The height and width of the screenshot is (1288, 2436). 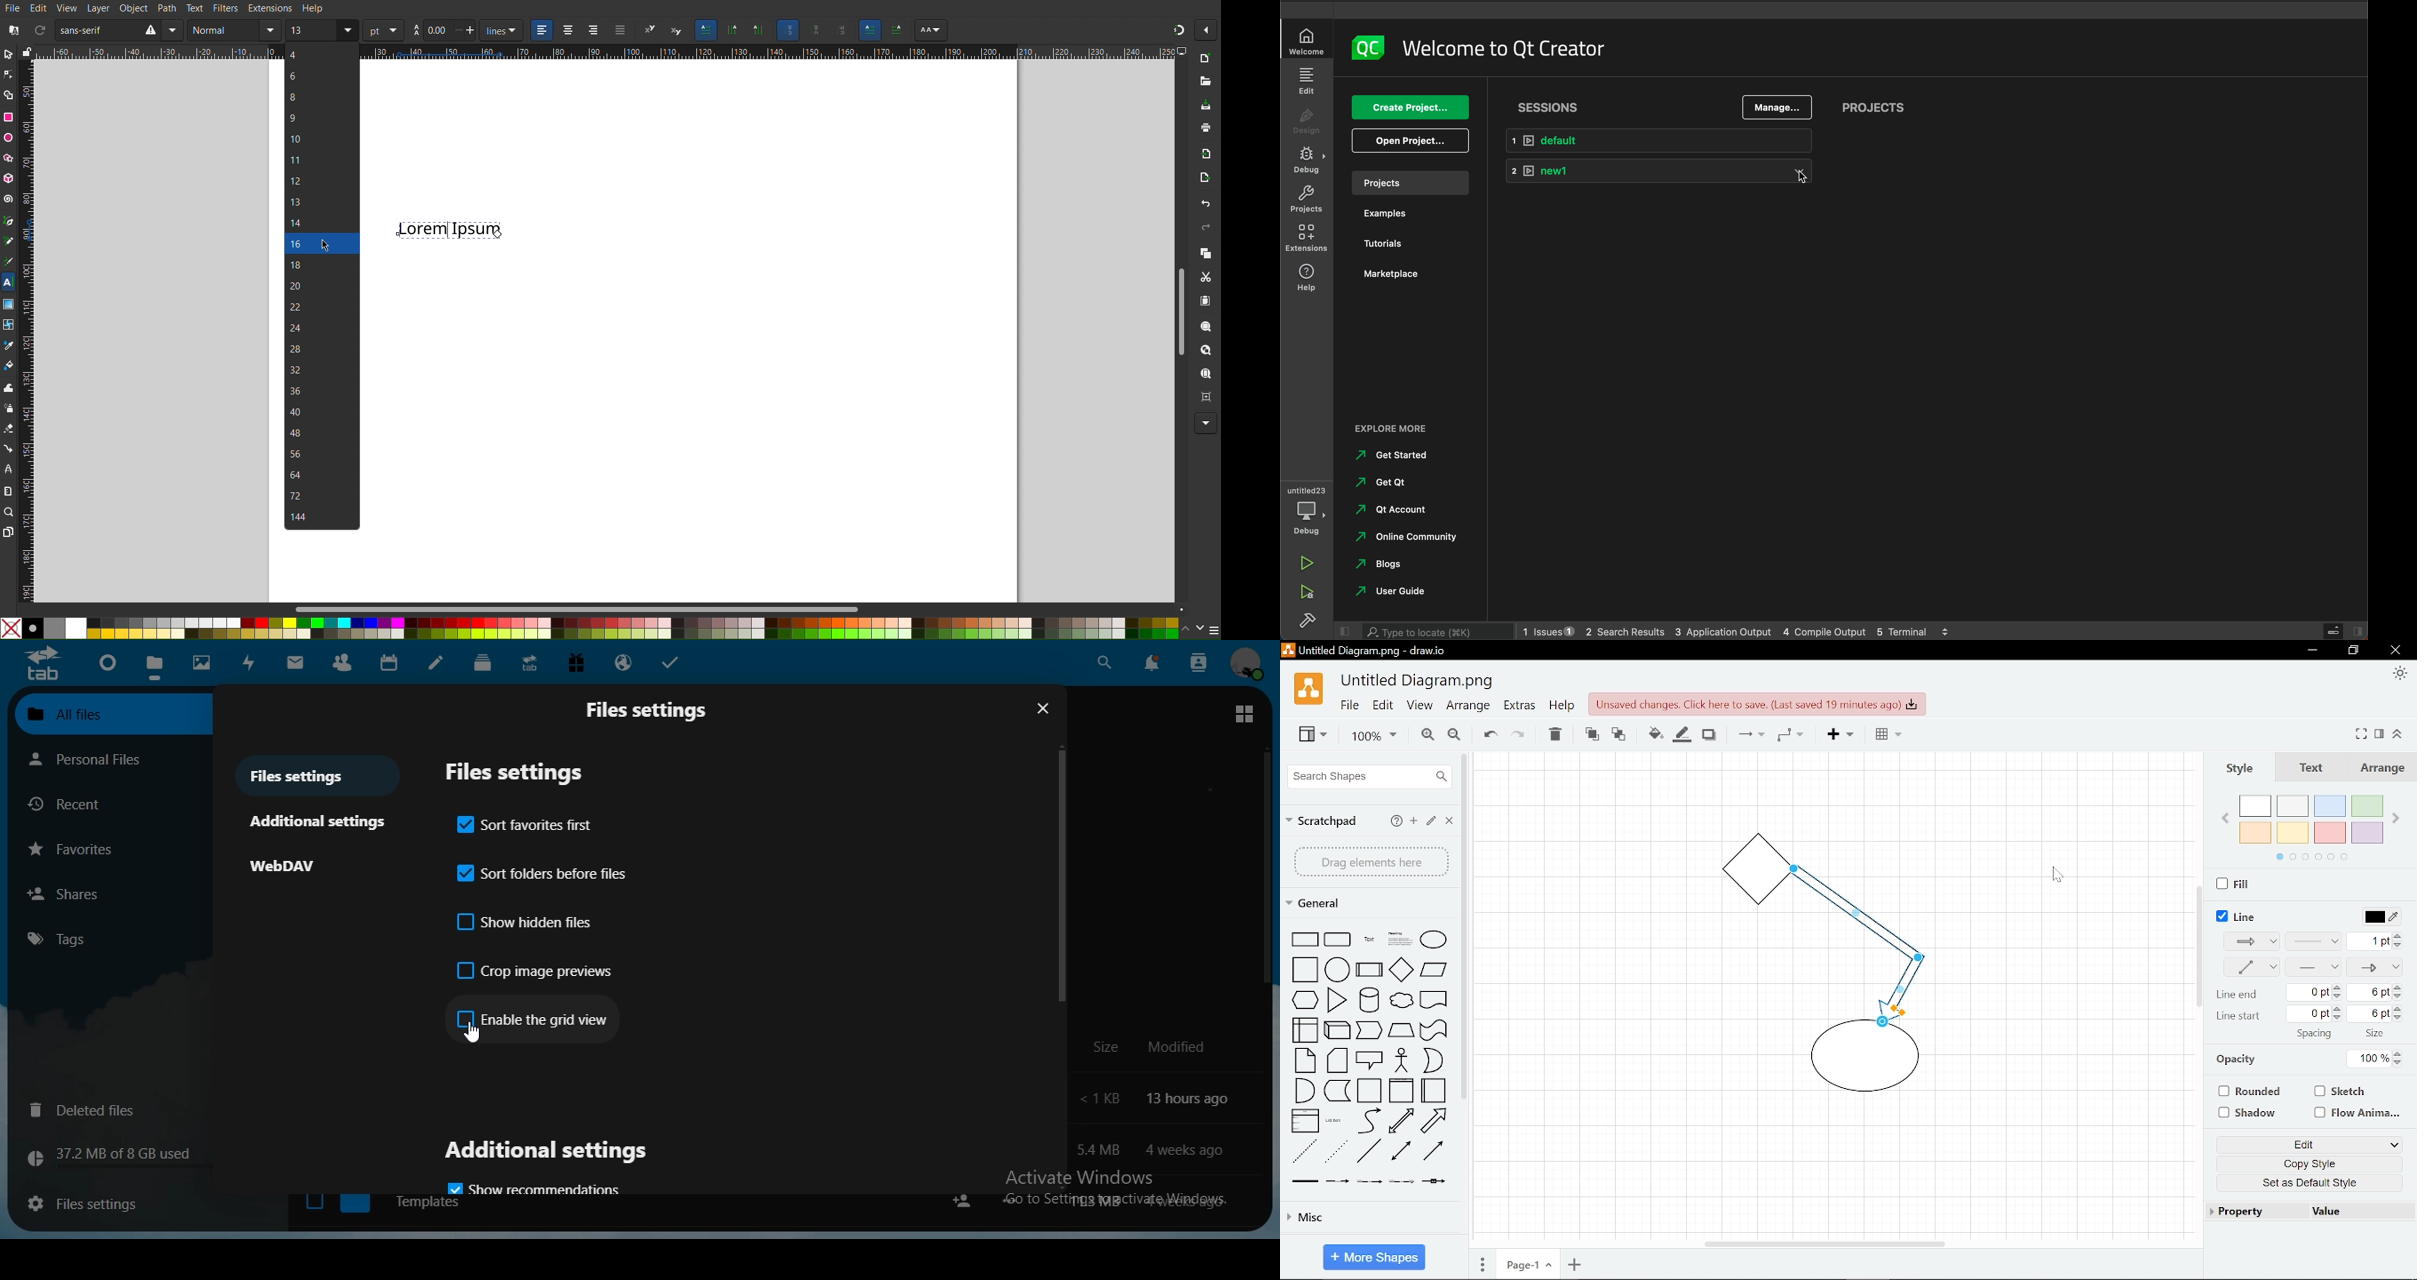 What do you see at coordinates (1371, 861) in the screenshot?
I see `Drag elements here` at bounding box center [1371, 861].